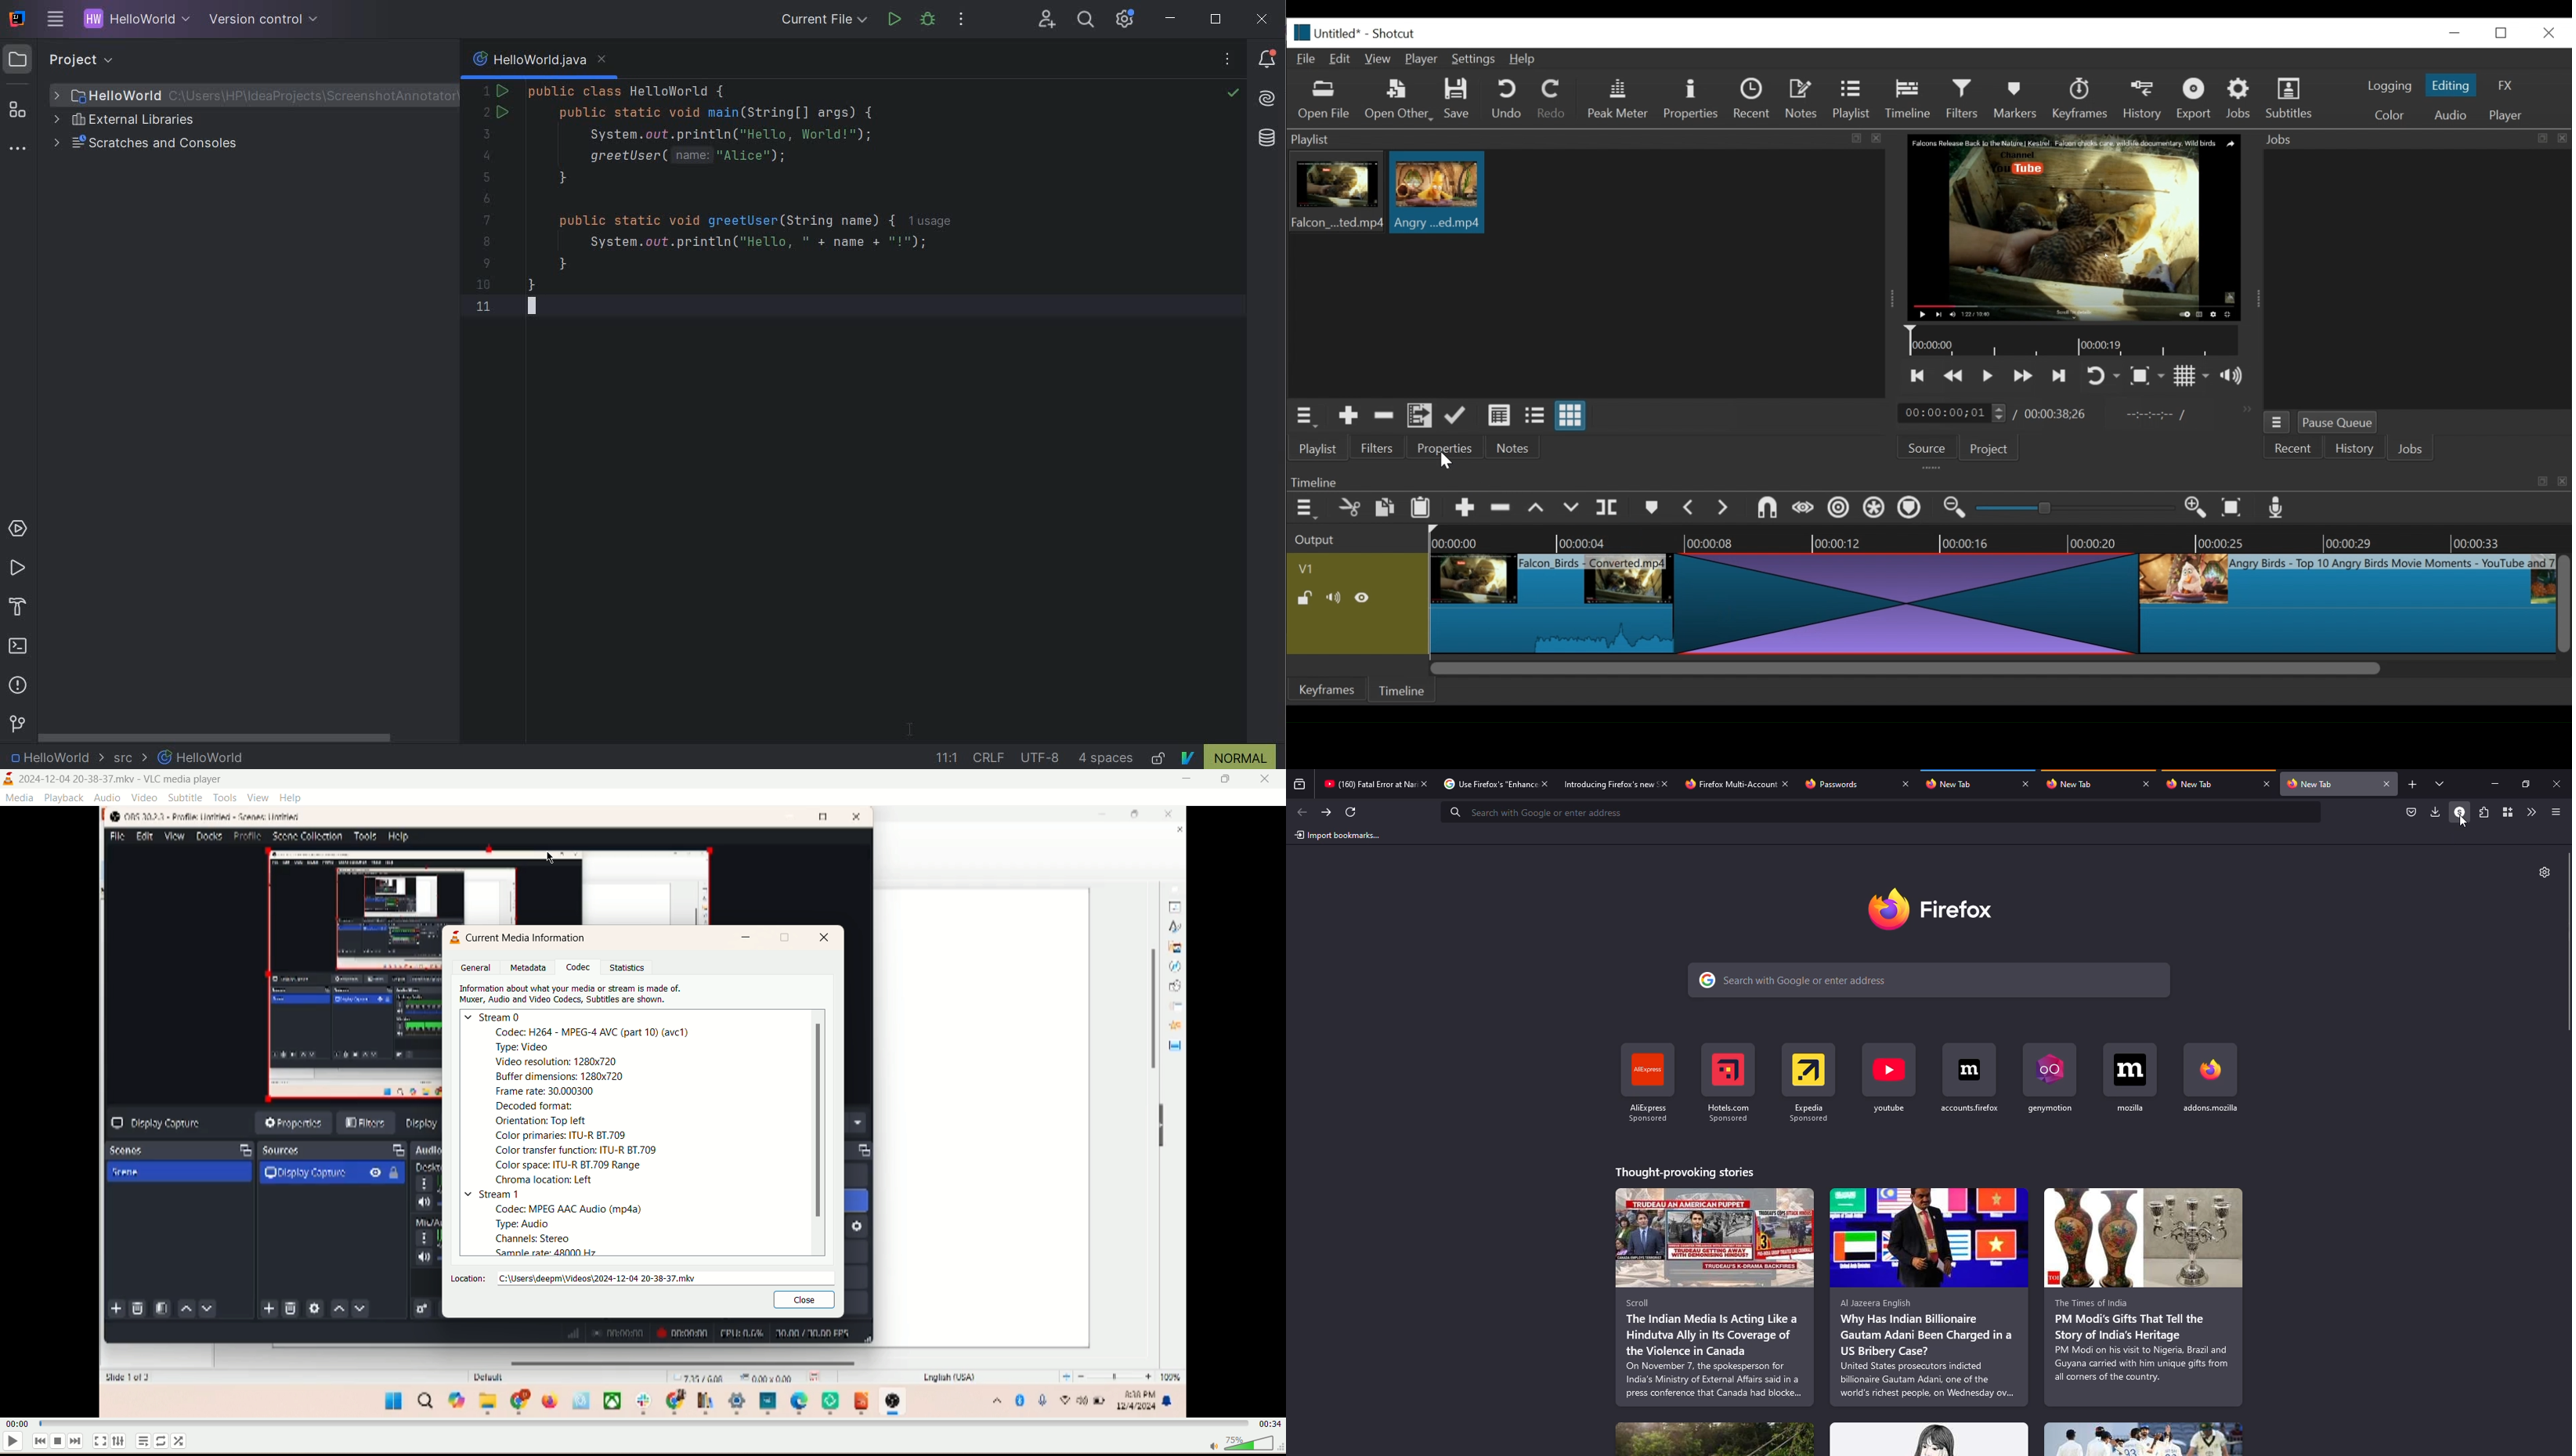  What do you see at coordinates (1267, 782) in the screenshot?
I see `close` at bounding box center [1267, 782].